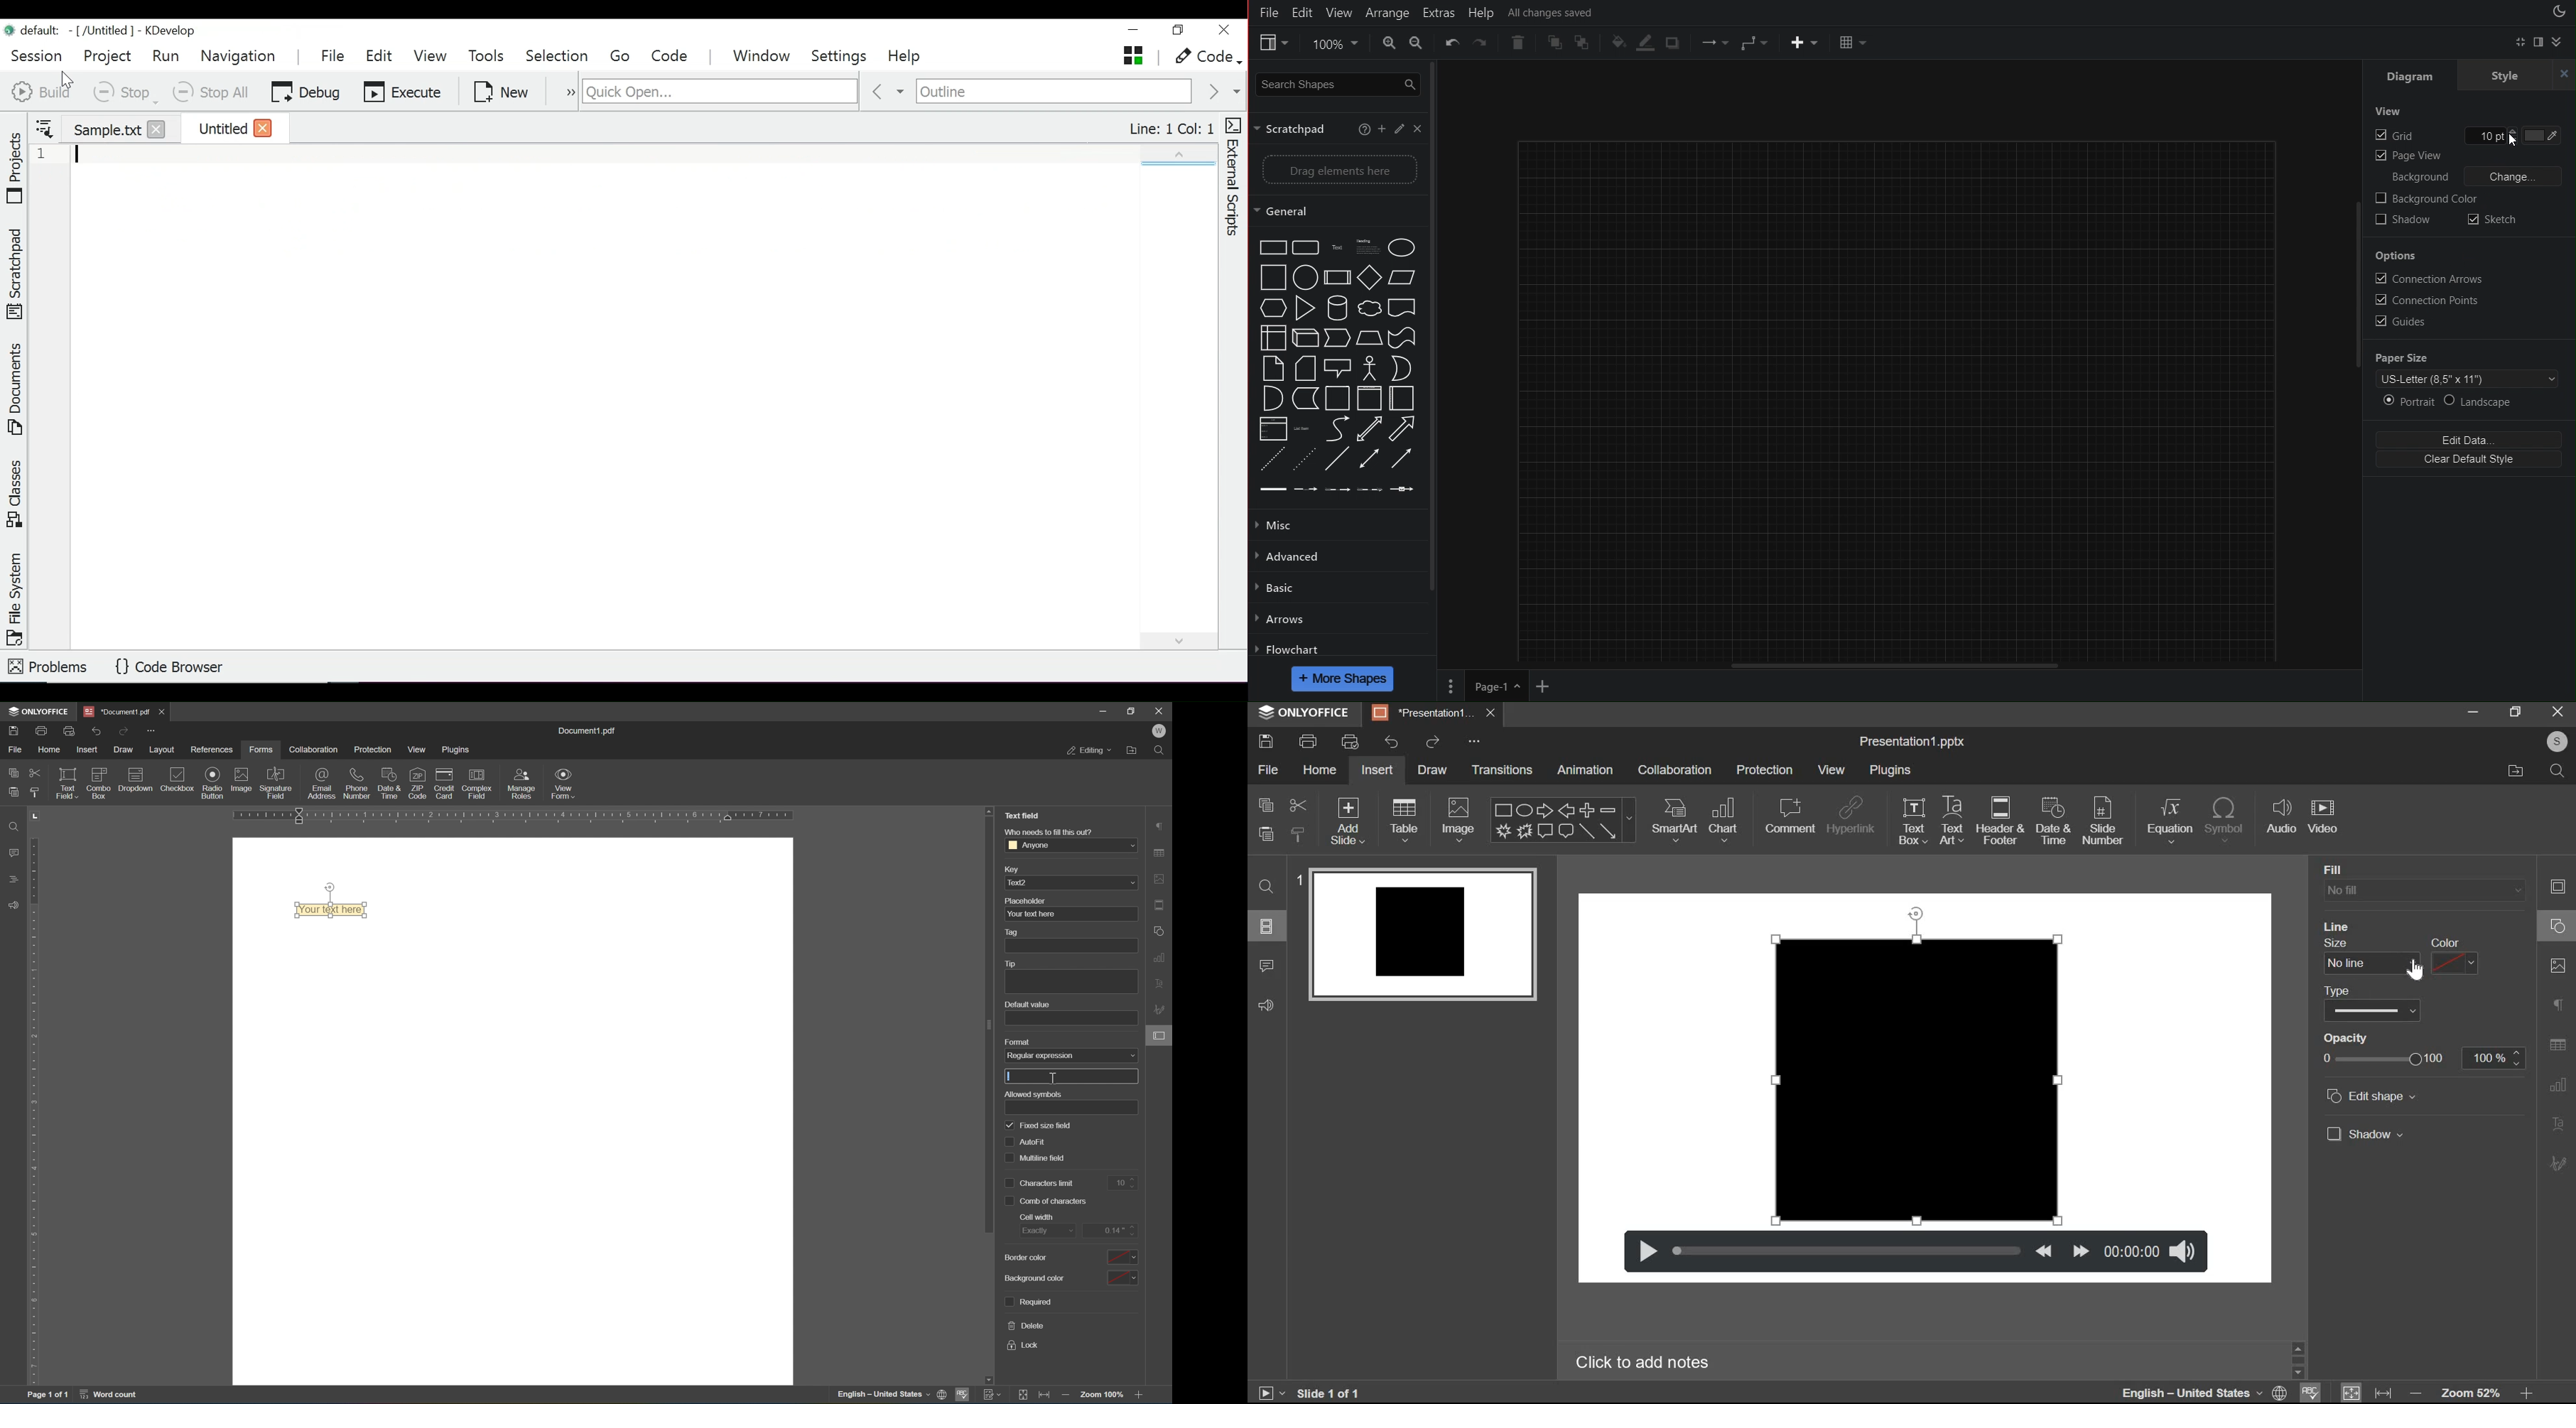 The height and width of the screenshot is (1428, 2576). What do you see at coordinates (1268, 276) in the screenshot?
I see `big box` at bounding box center [1268, 276].